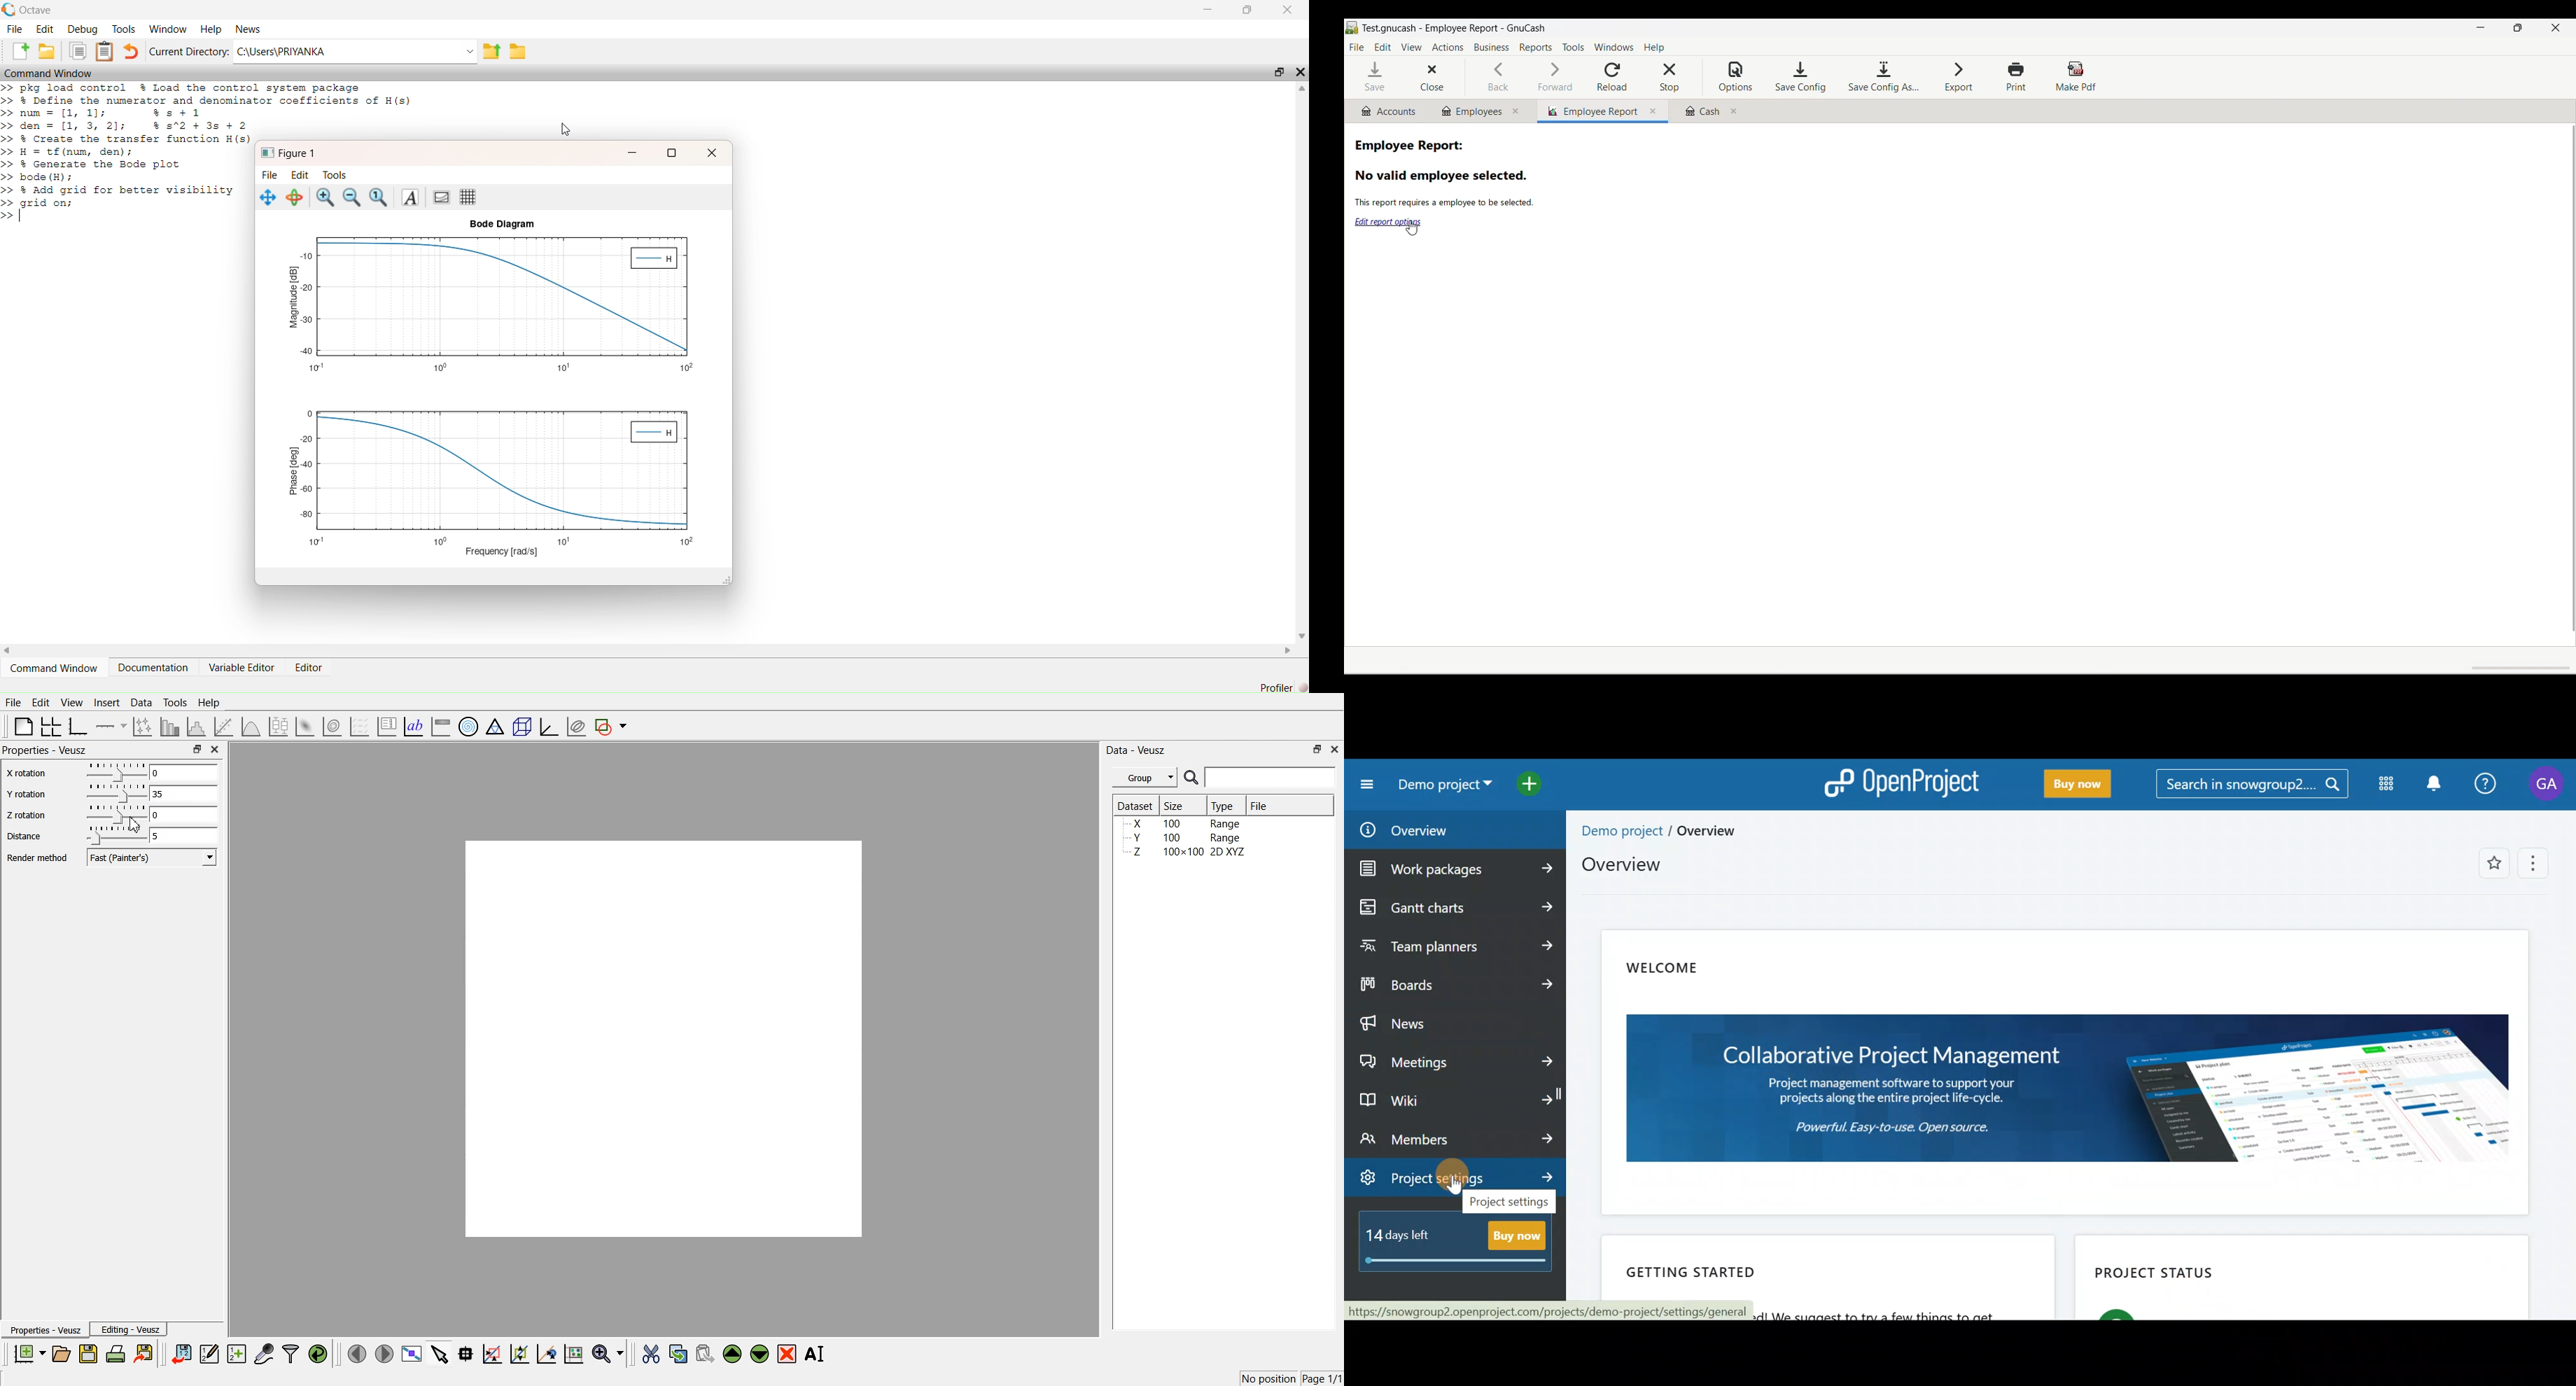  I want to click on Help, so click(1655, 47).